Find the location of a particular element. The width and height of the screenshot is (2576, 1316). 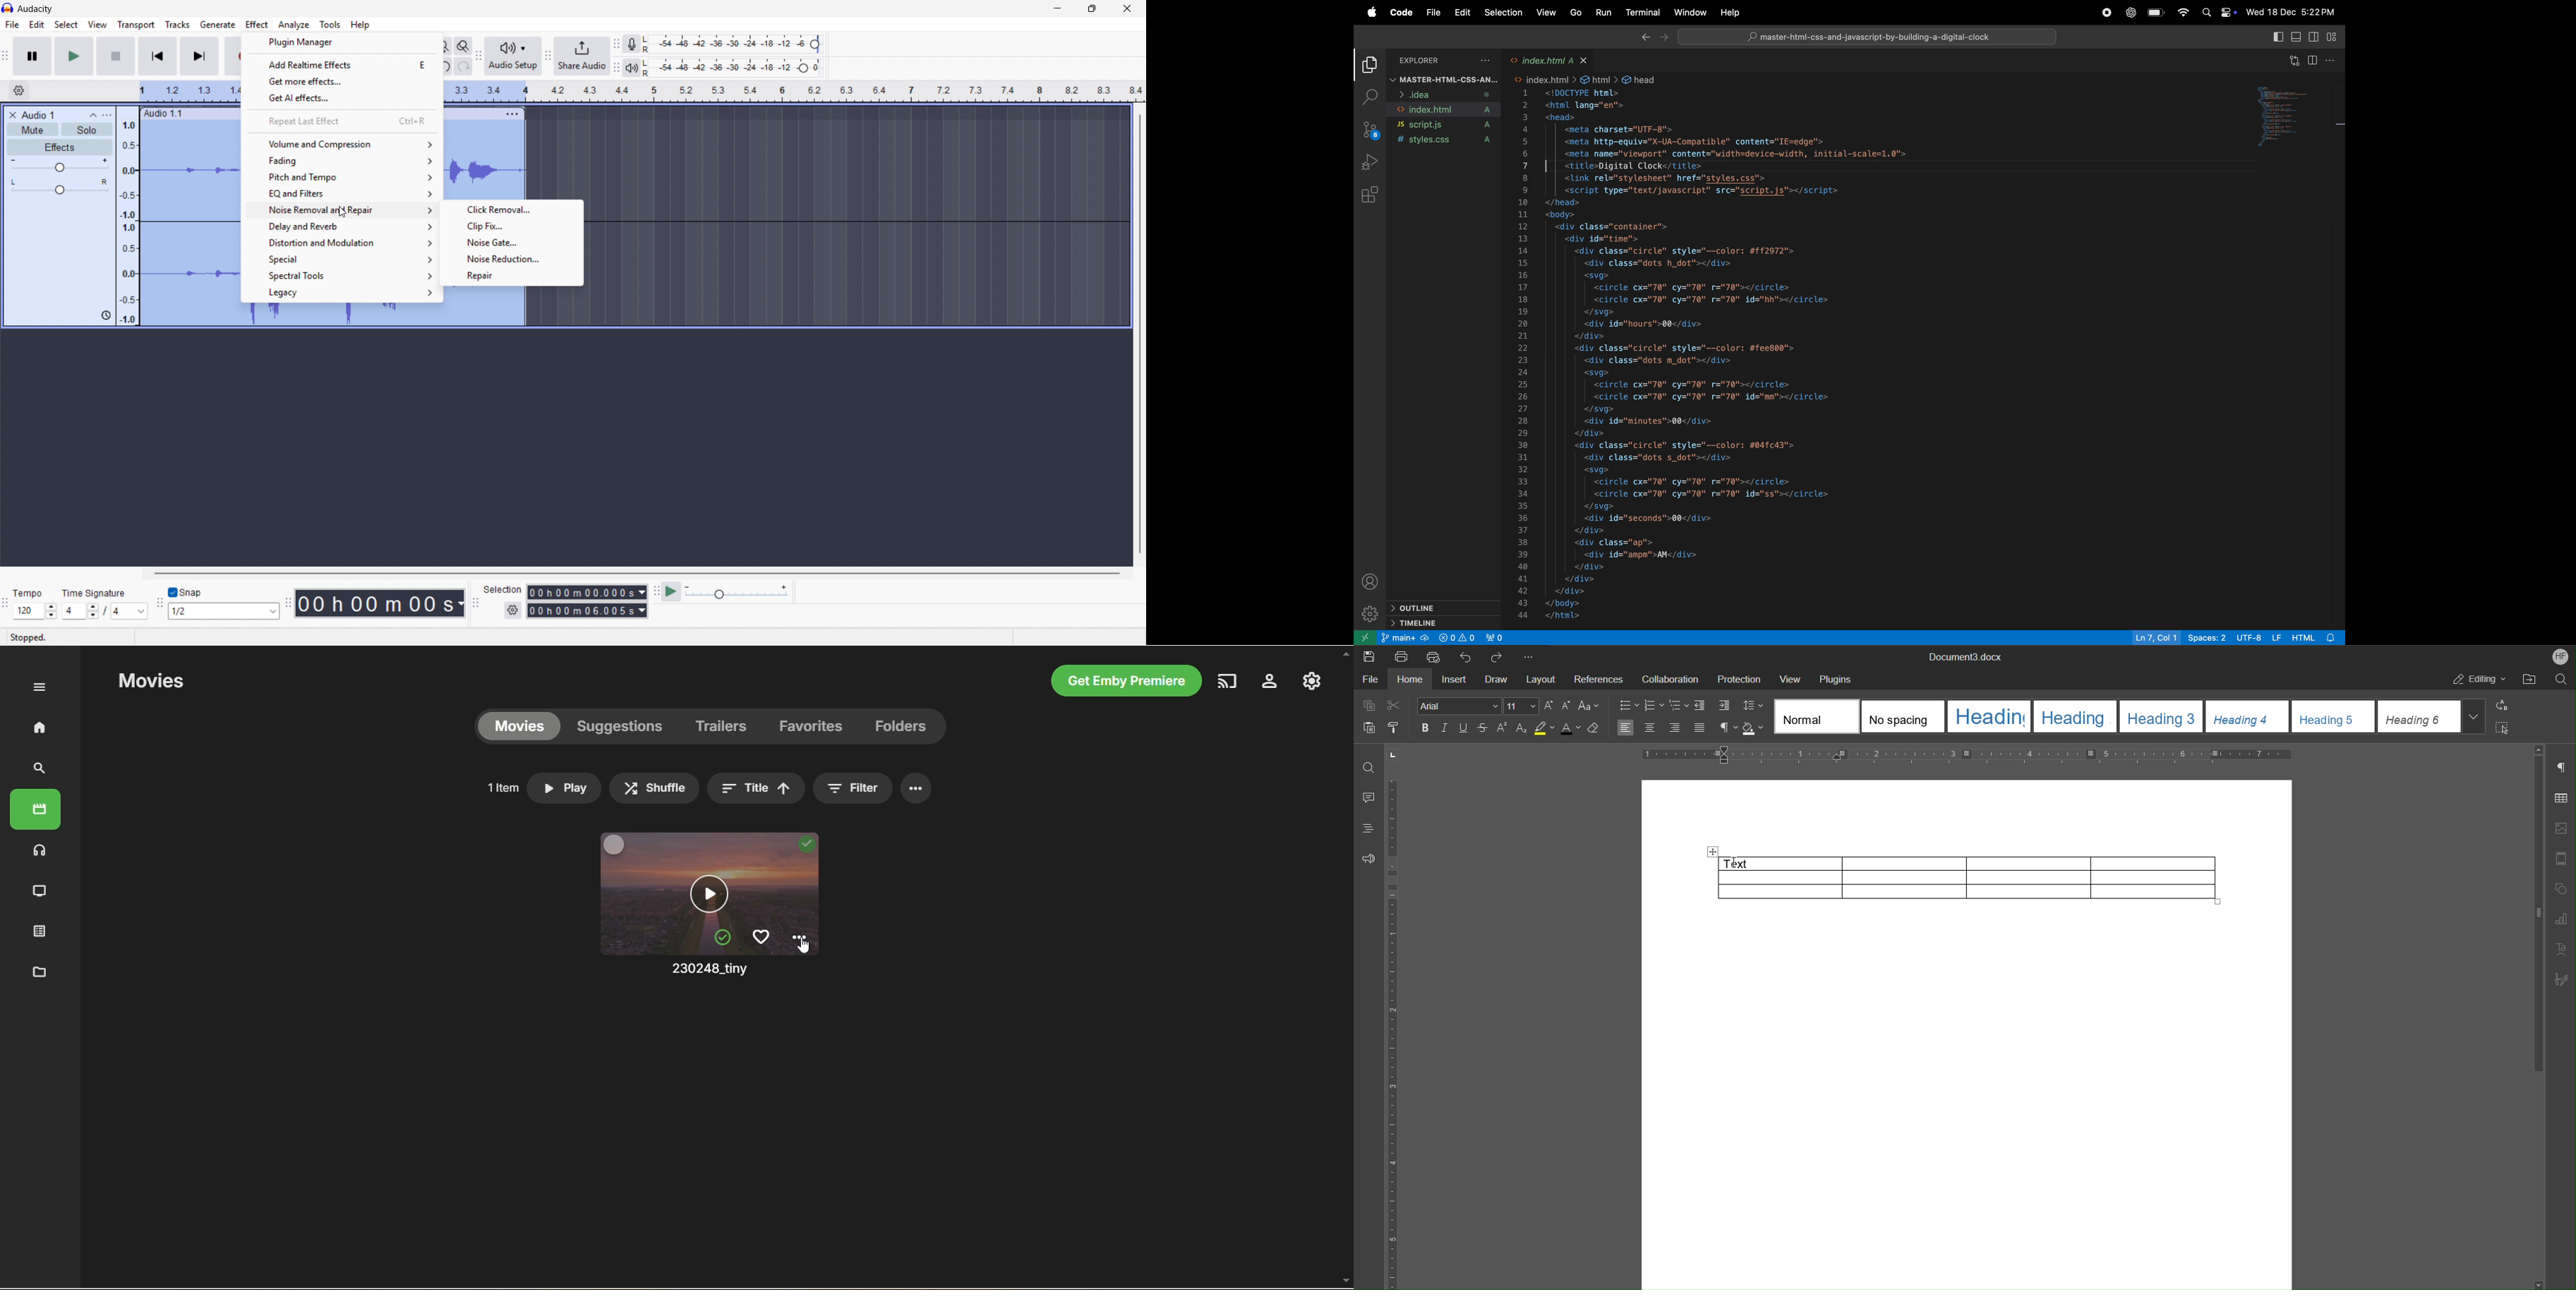

Add real time effects  is located at coordinates (343, 64).